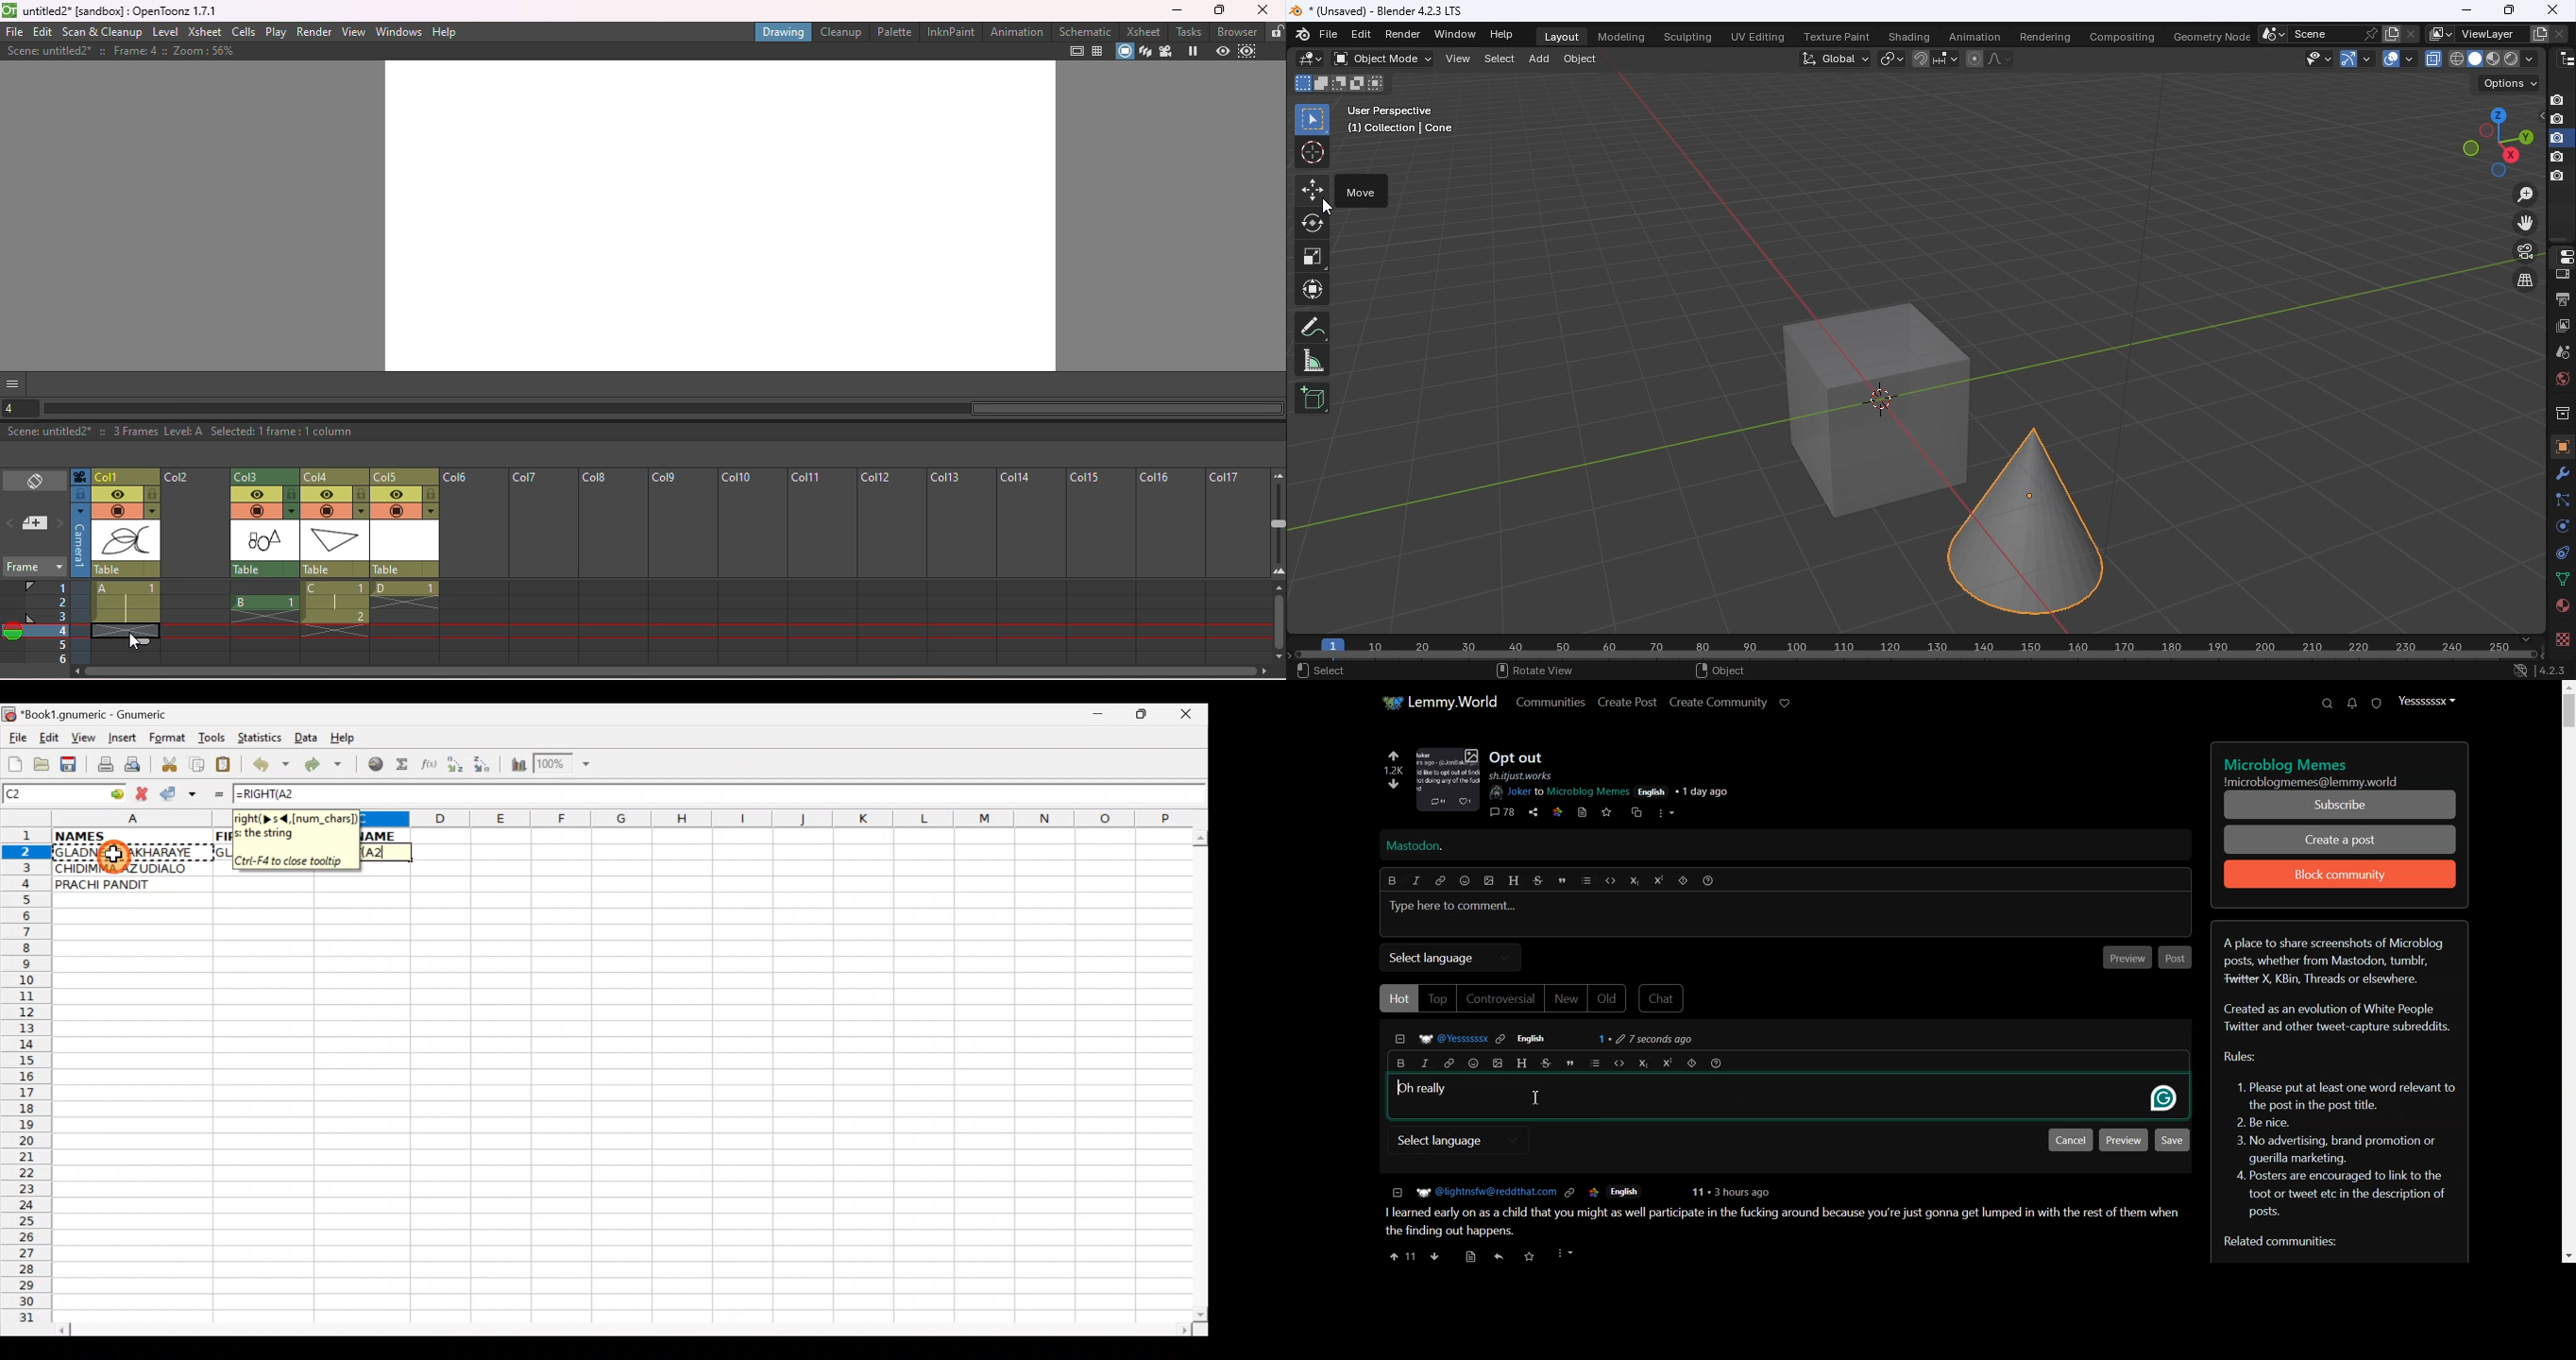 The width and height of the screenshot is (2576, 1372). I want to click on Undo last action, so click(273, 766).